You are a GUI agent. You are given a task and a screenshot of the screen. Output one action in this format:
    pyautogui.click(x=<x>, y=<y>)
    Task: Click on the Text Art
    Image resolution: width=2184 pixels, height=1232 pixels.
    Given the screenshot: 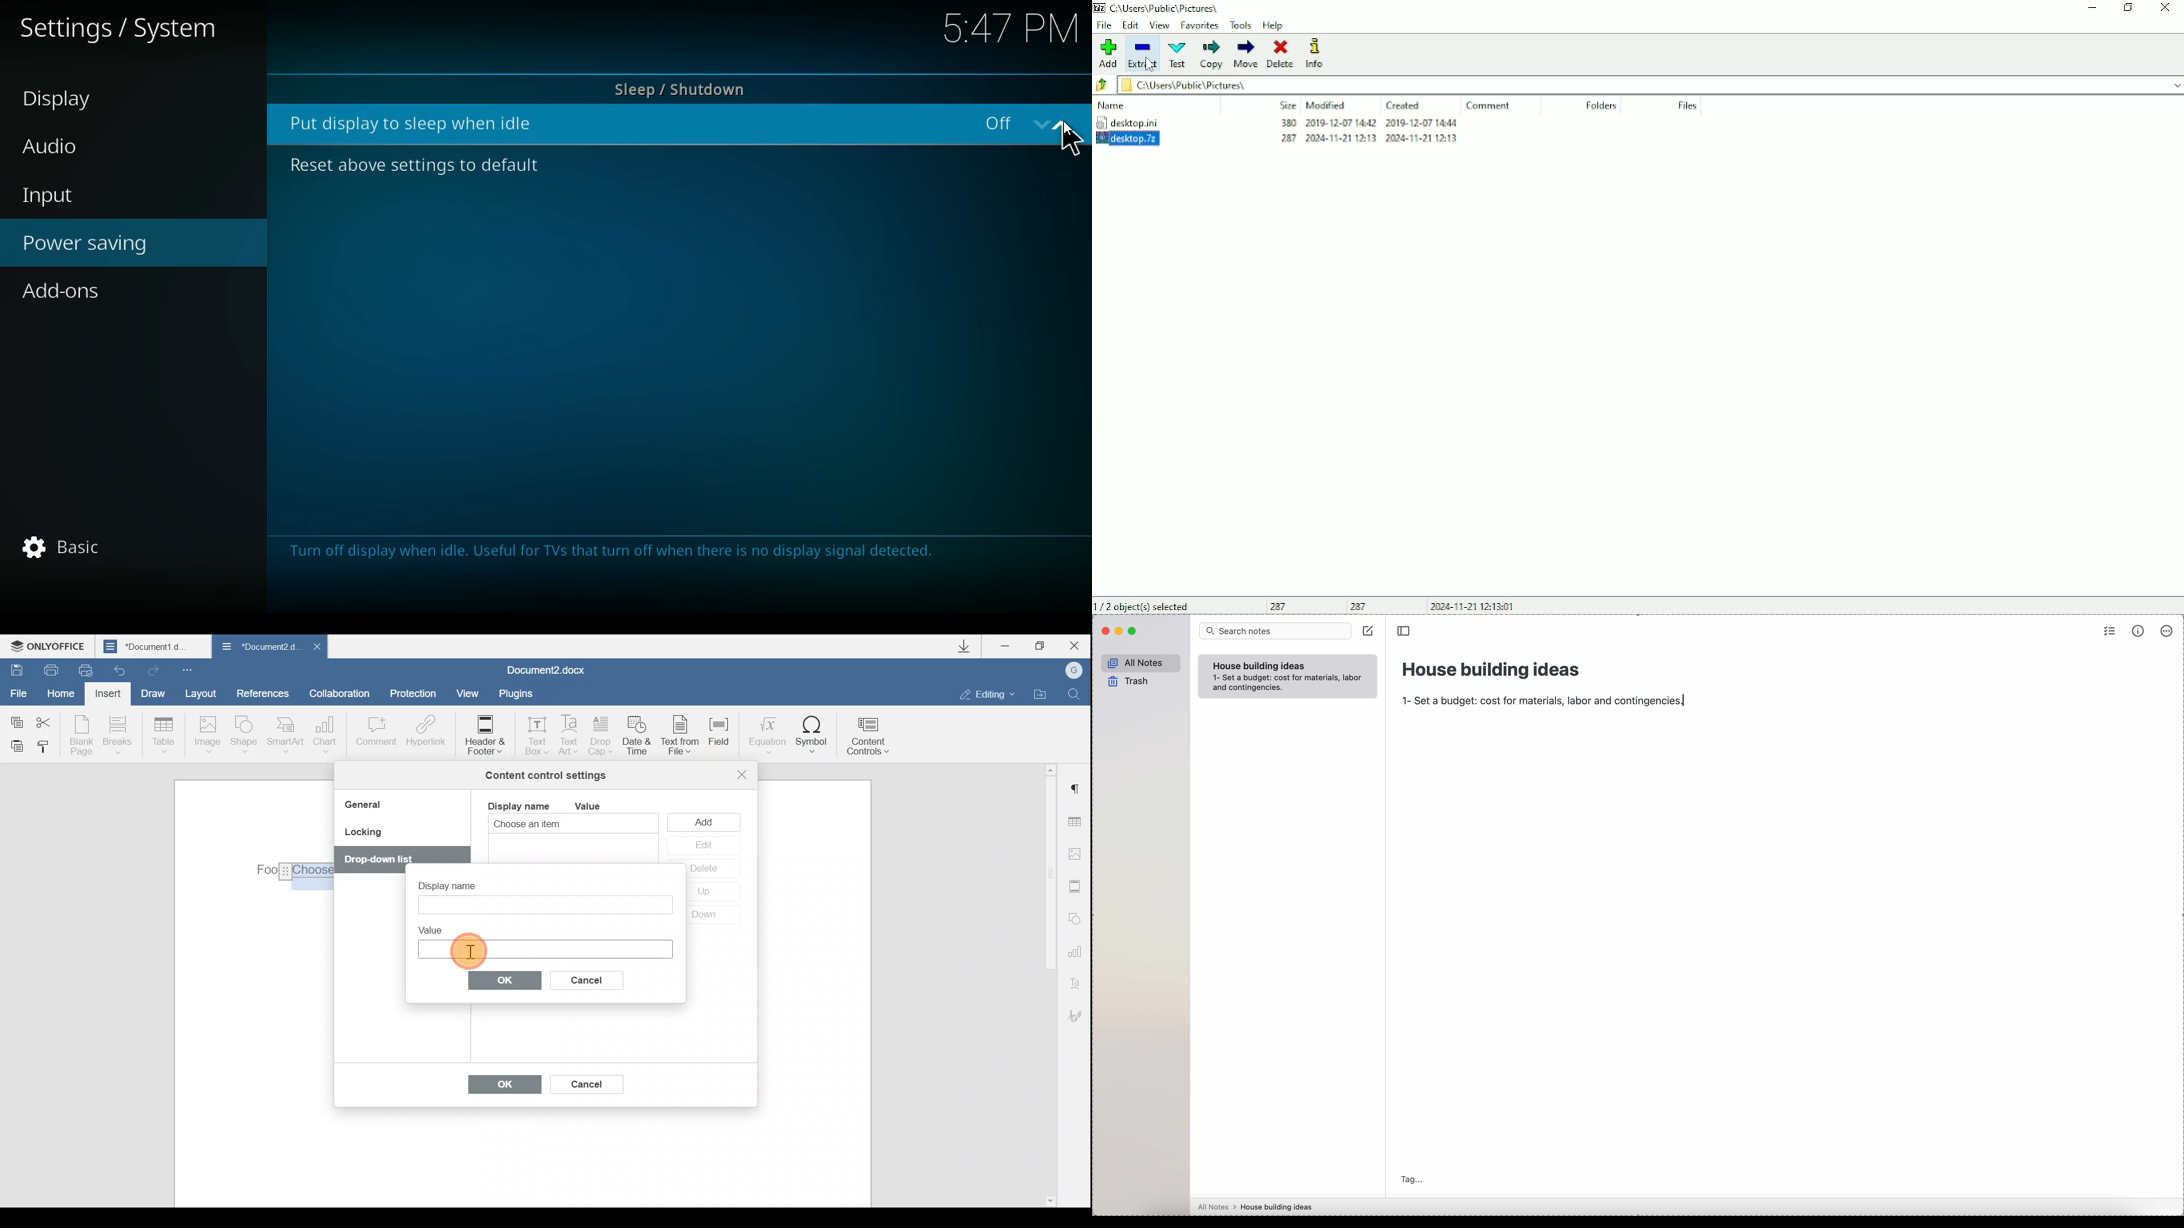 What is the action you would take?
    pyautogui.click(x=570, y=736)
    